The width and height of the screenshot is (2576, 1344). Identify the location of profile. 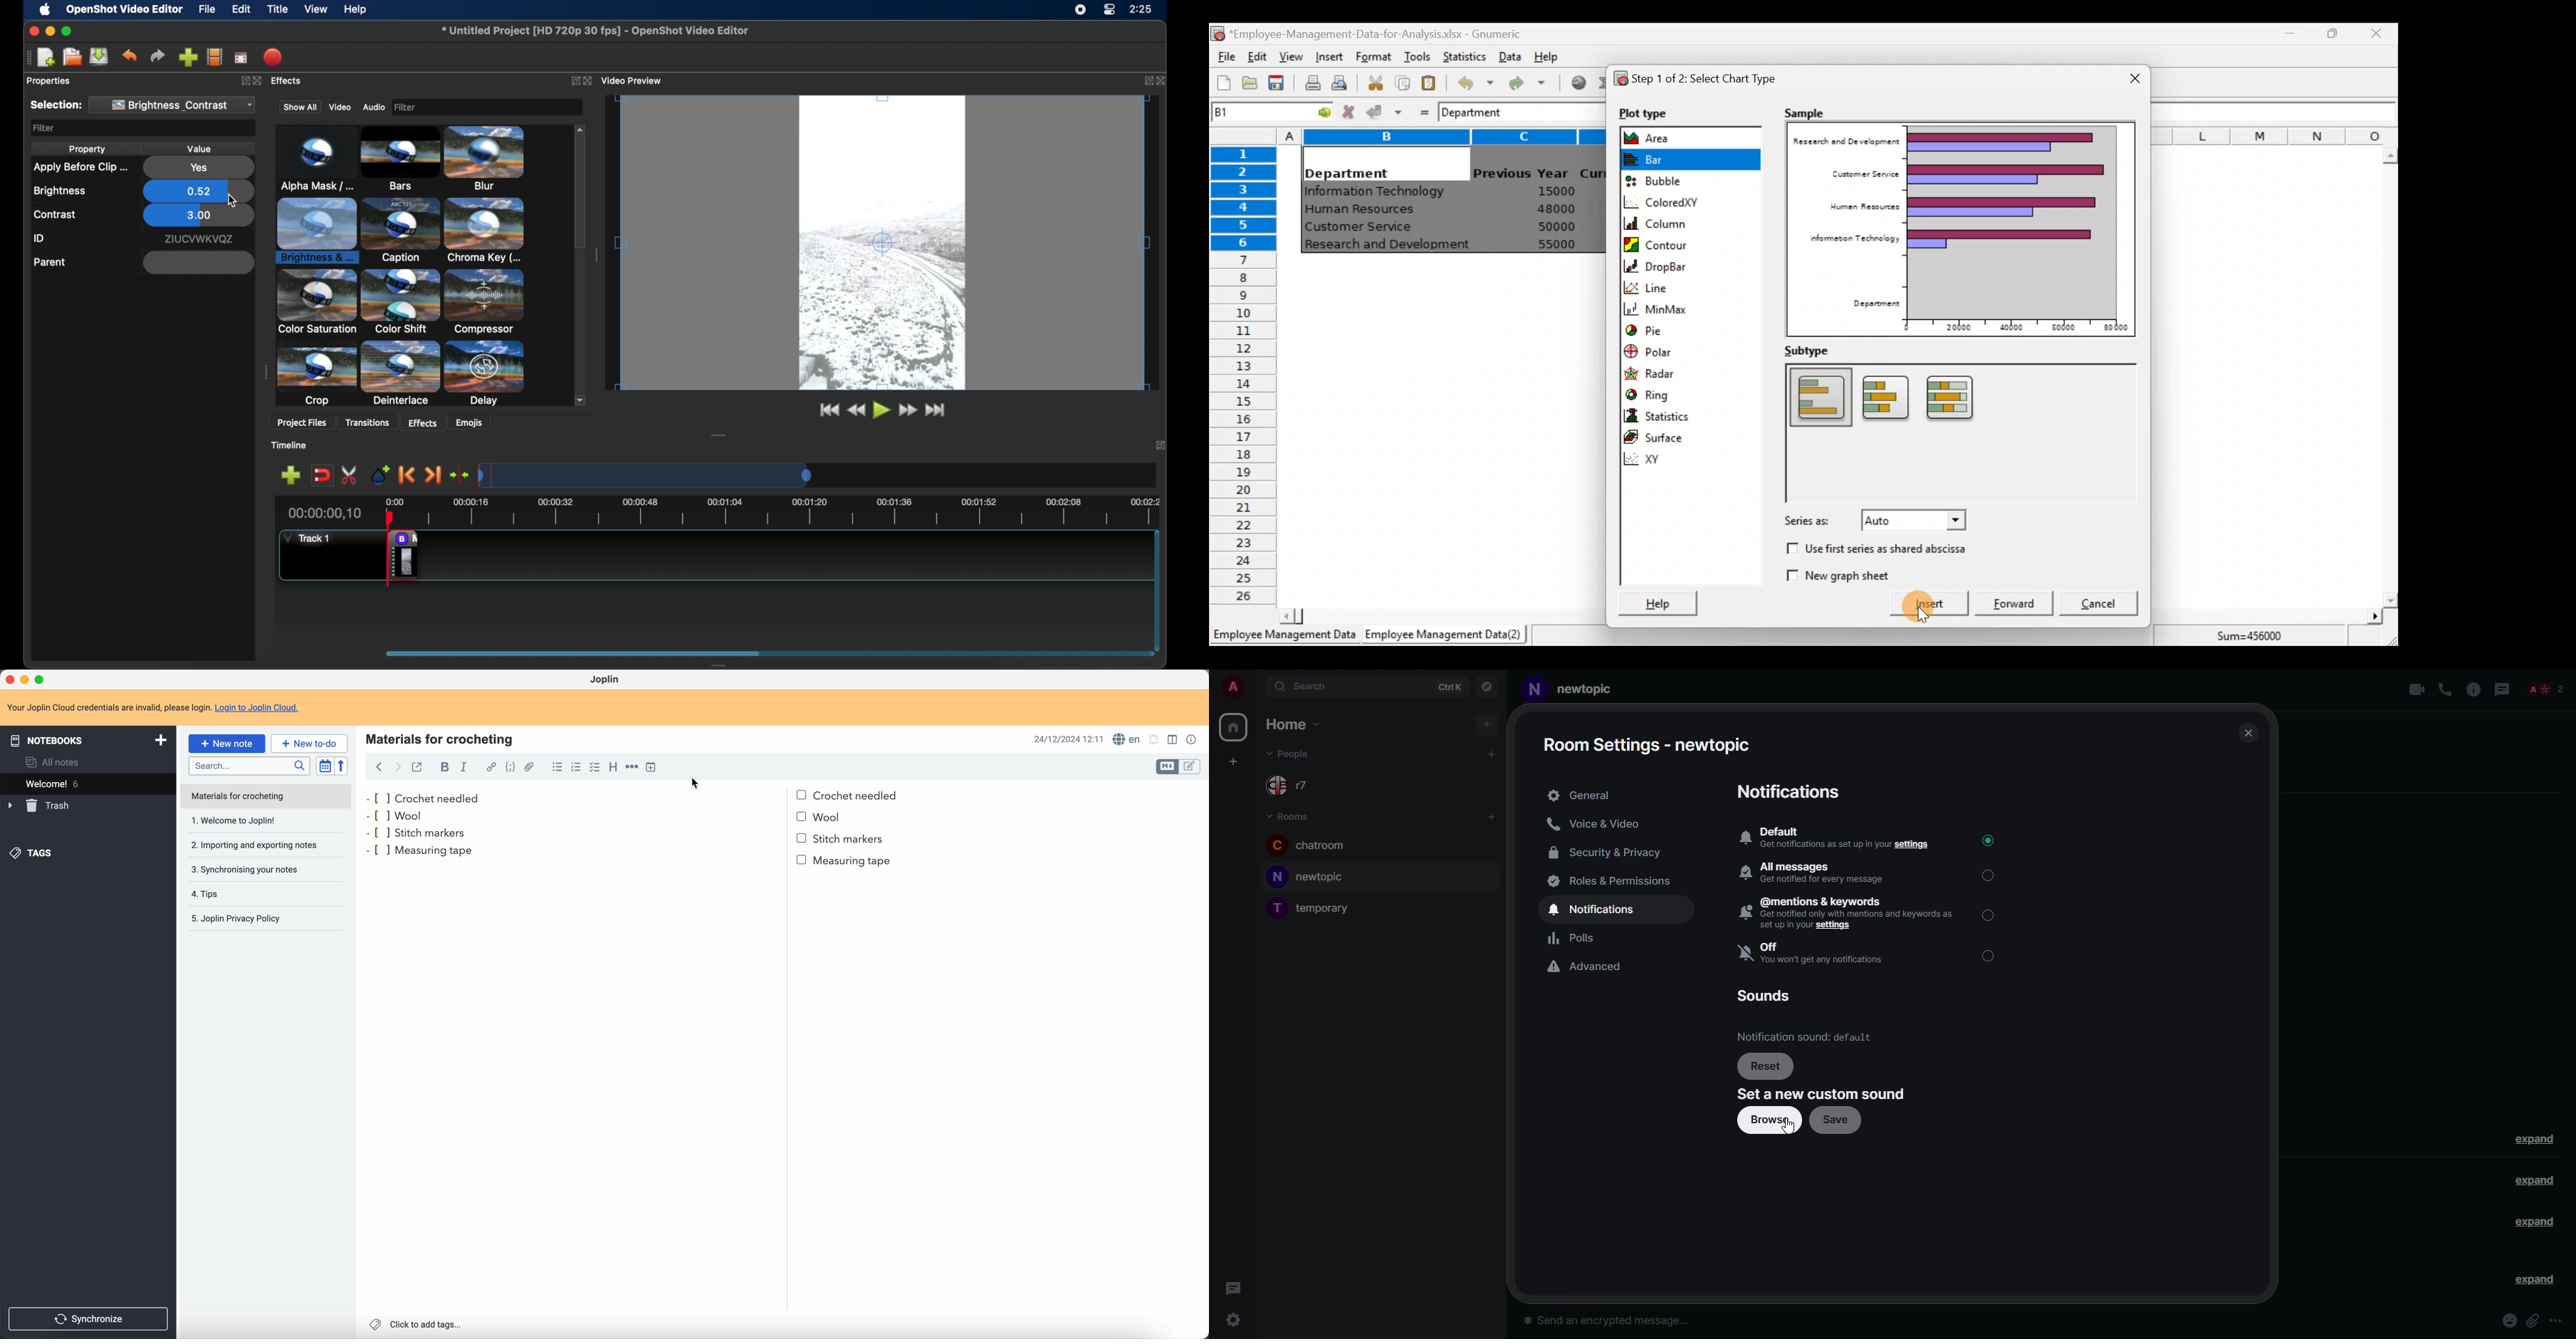
(1230, 684).